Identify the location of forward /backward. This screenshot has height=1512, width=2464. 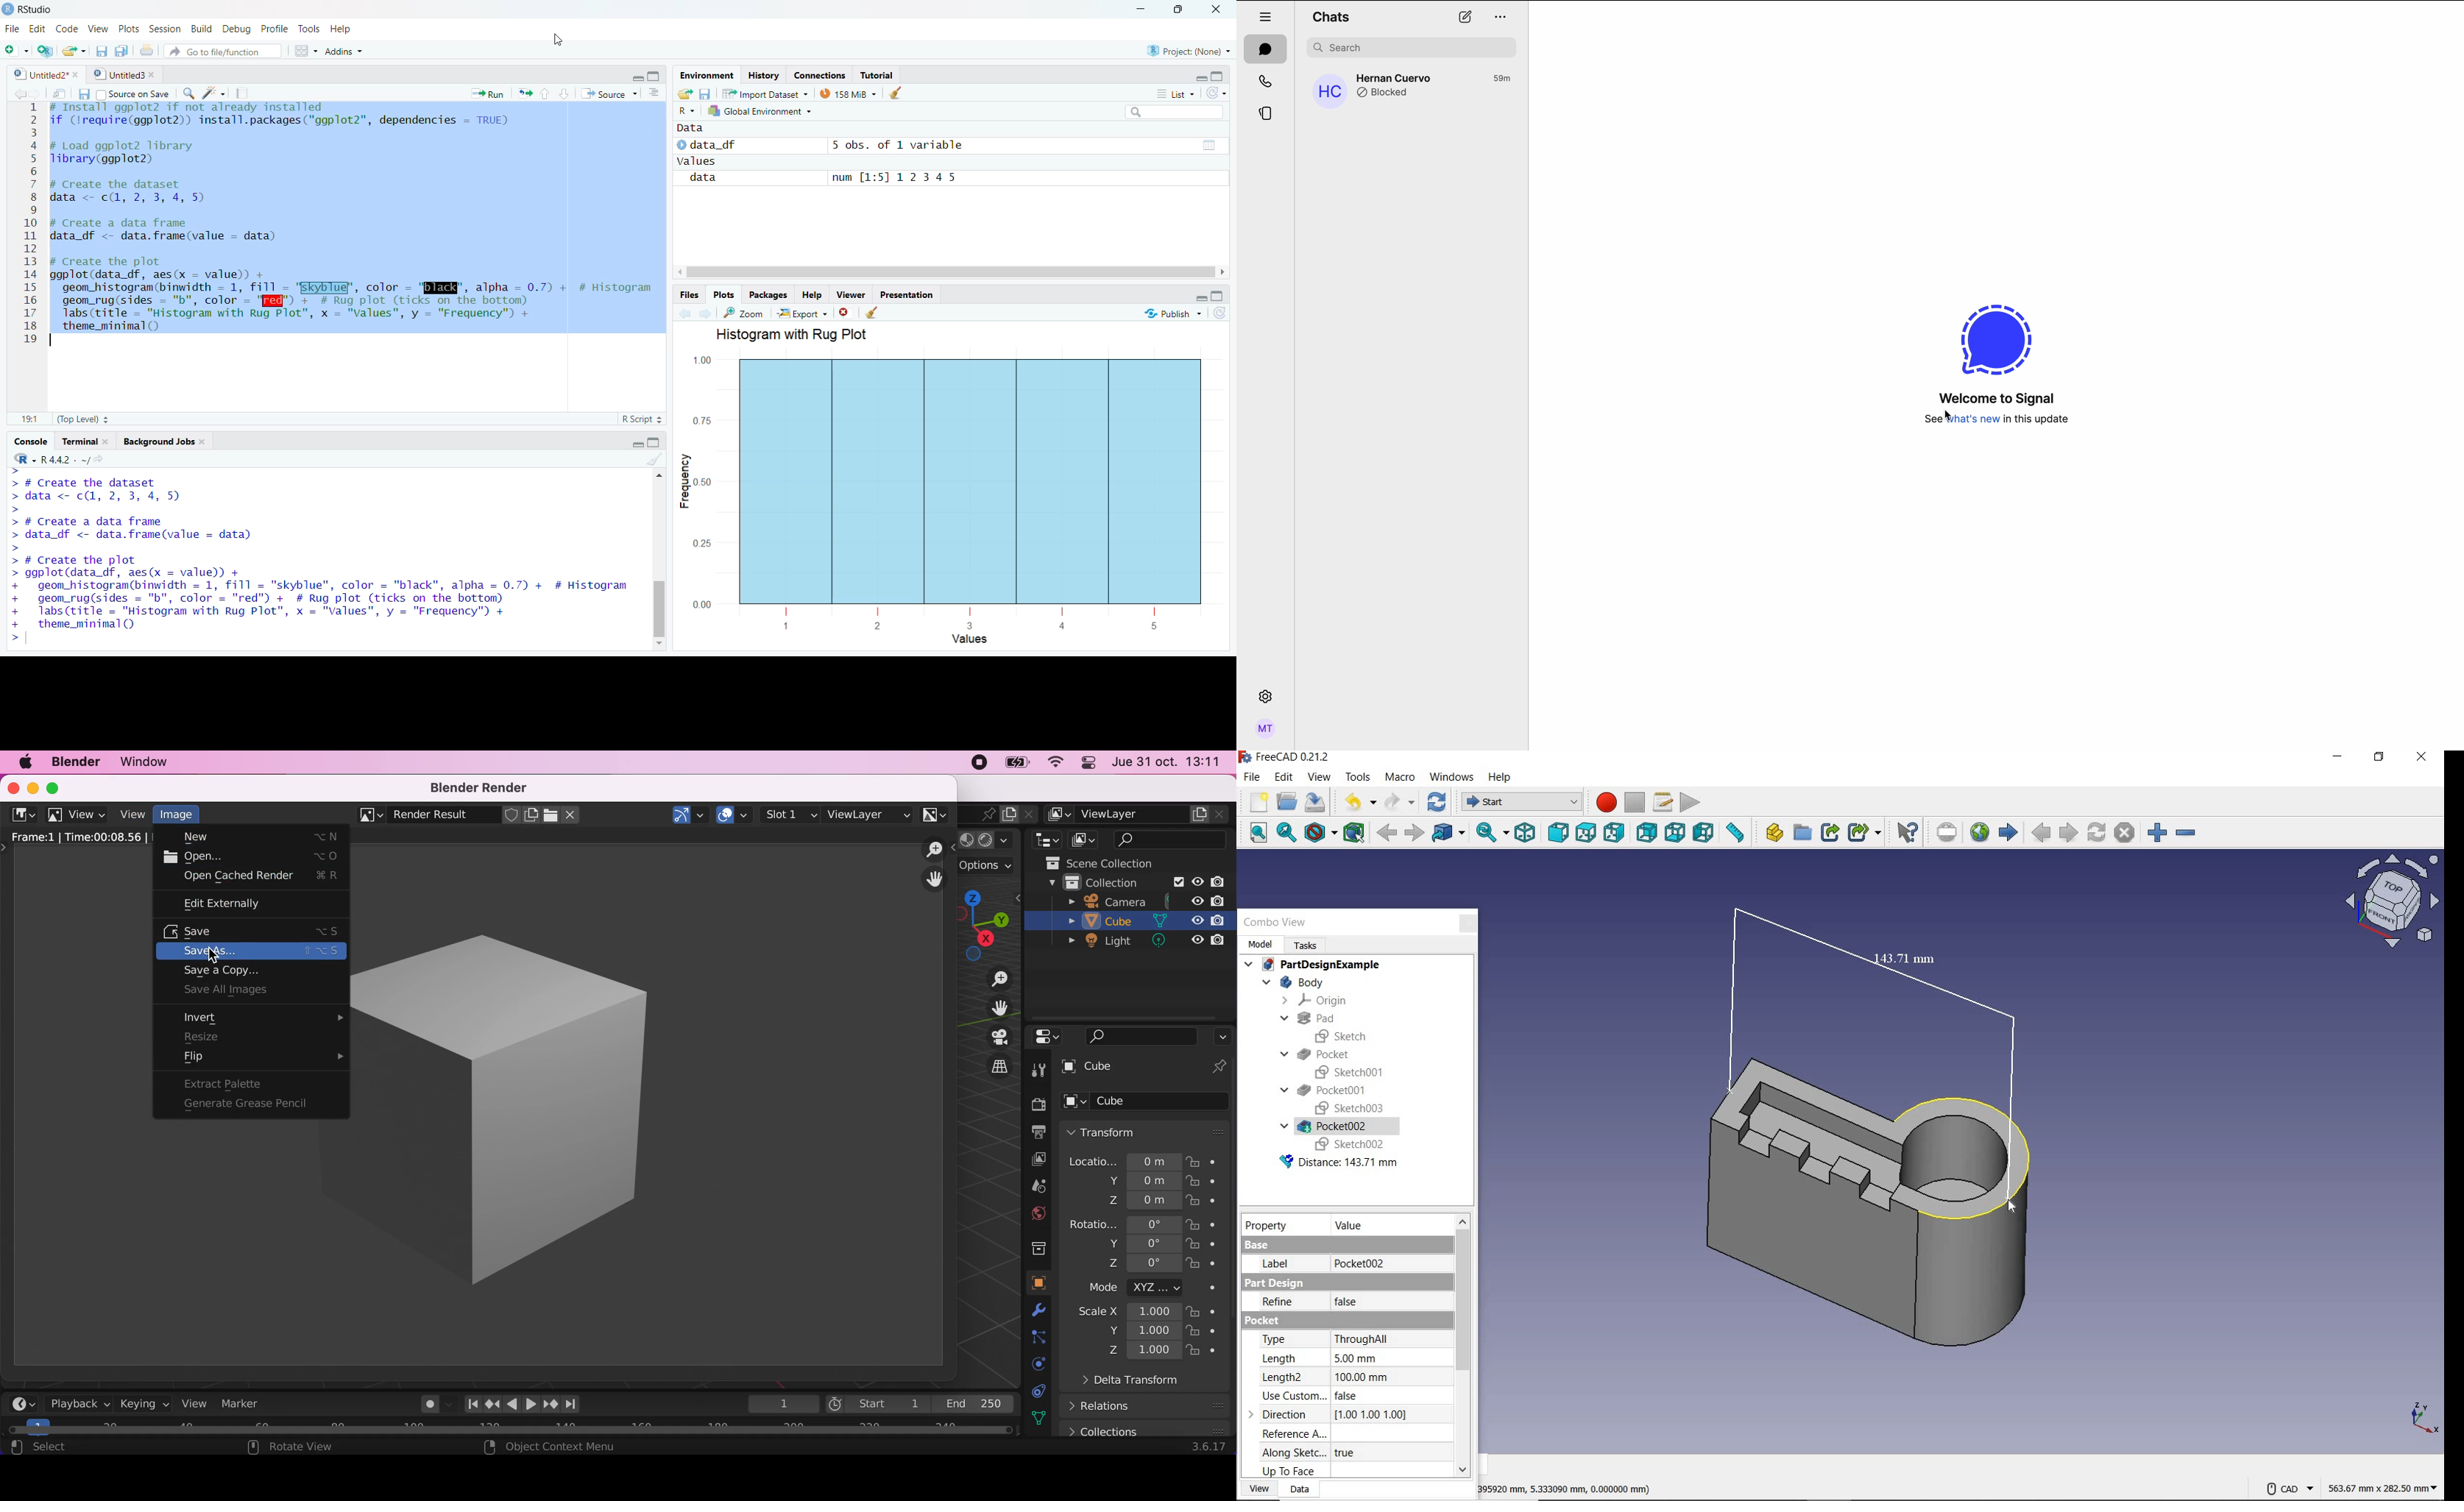
(692, 314).